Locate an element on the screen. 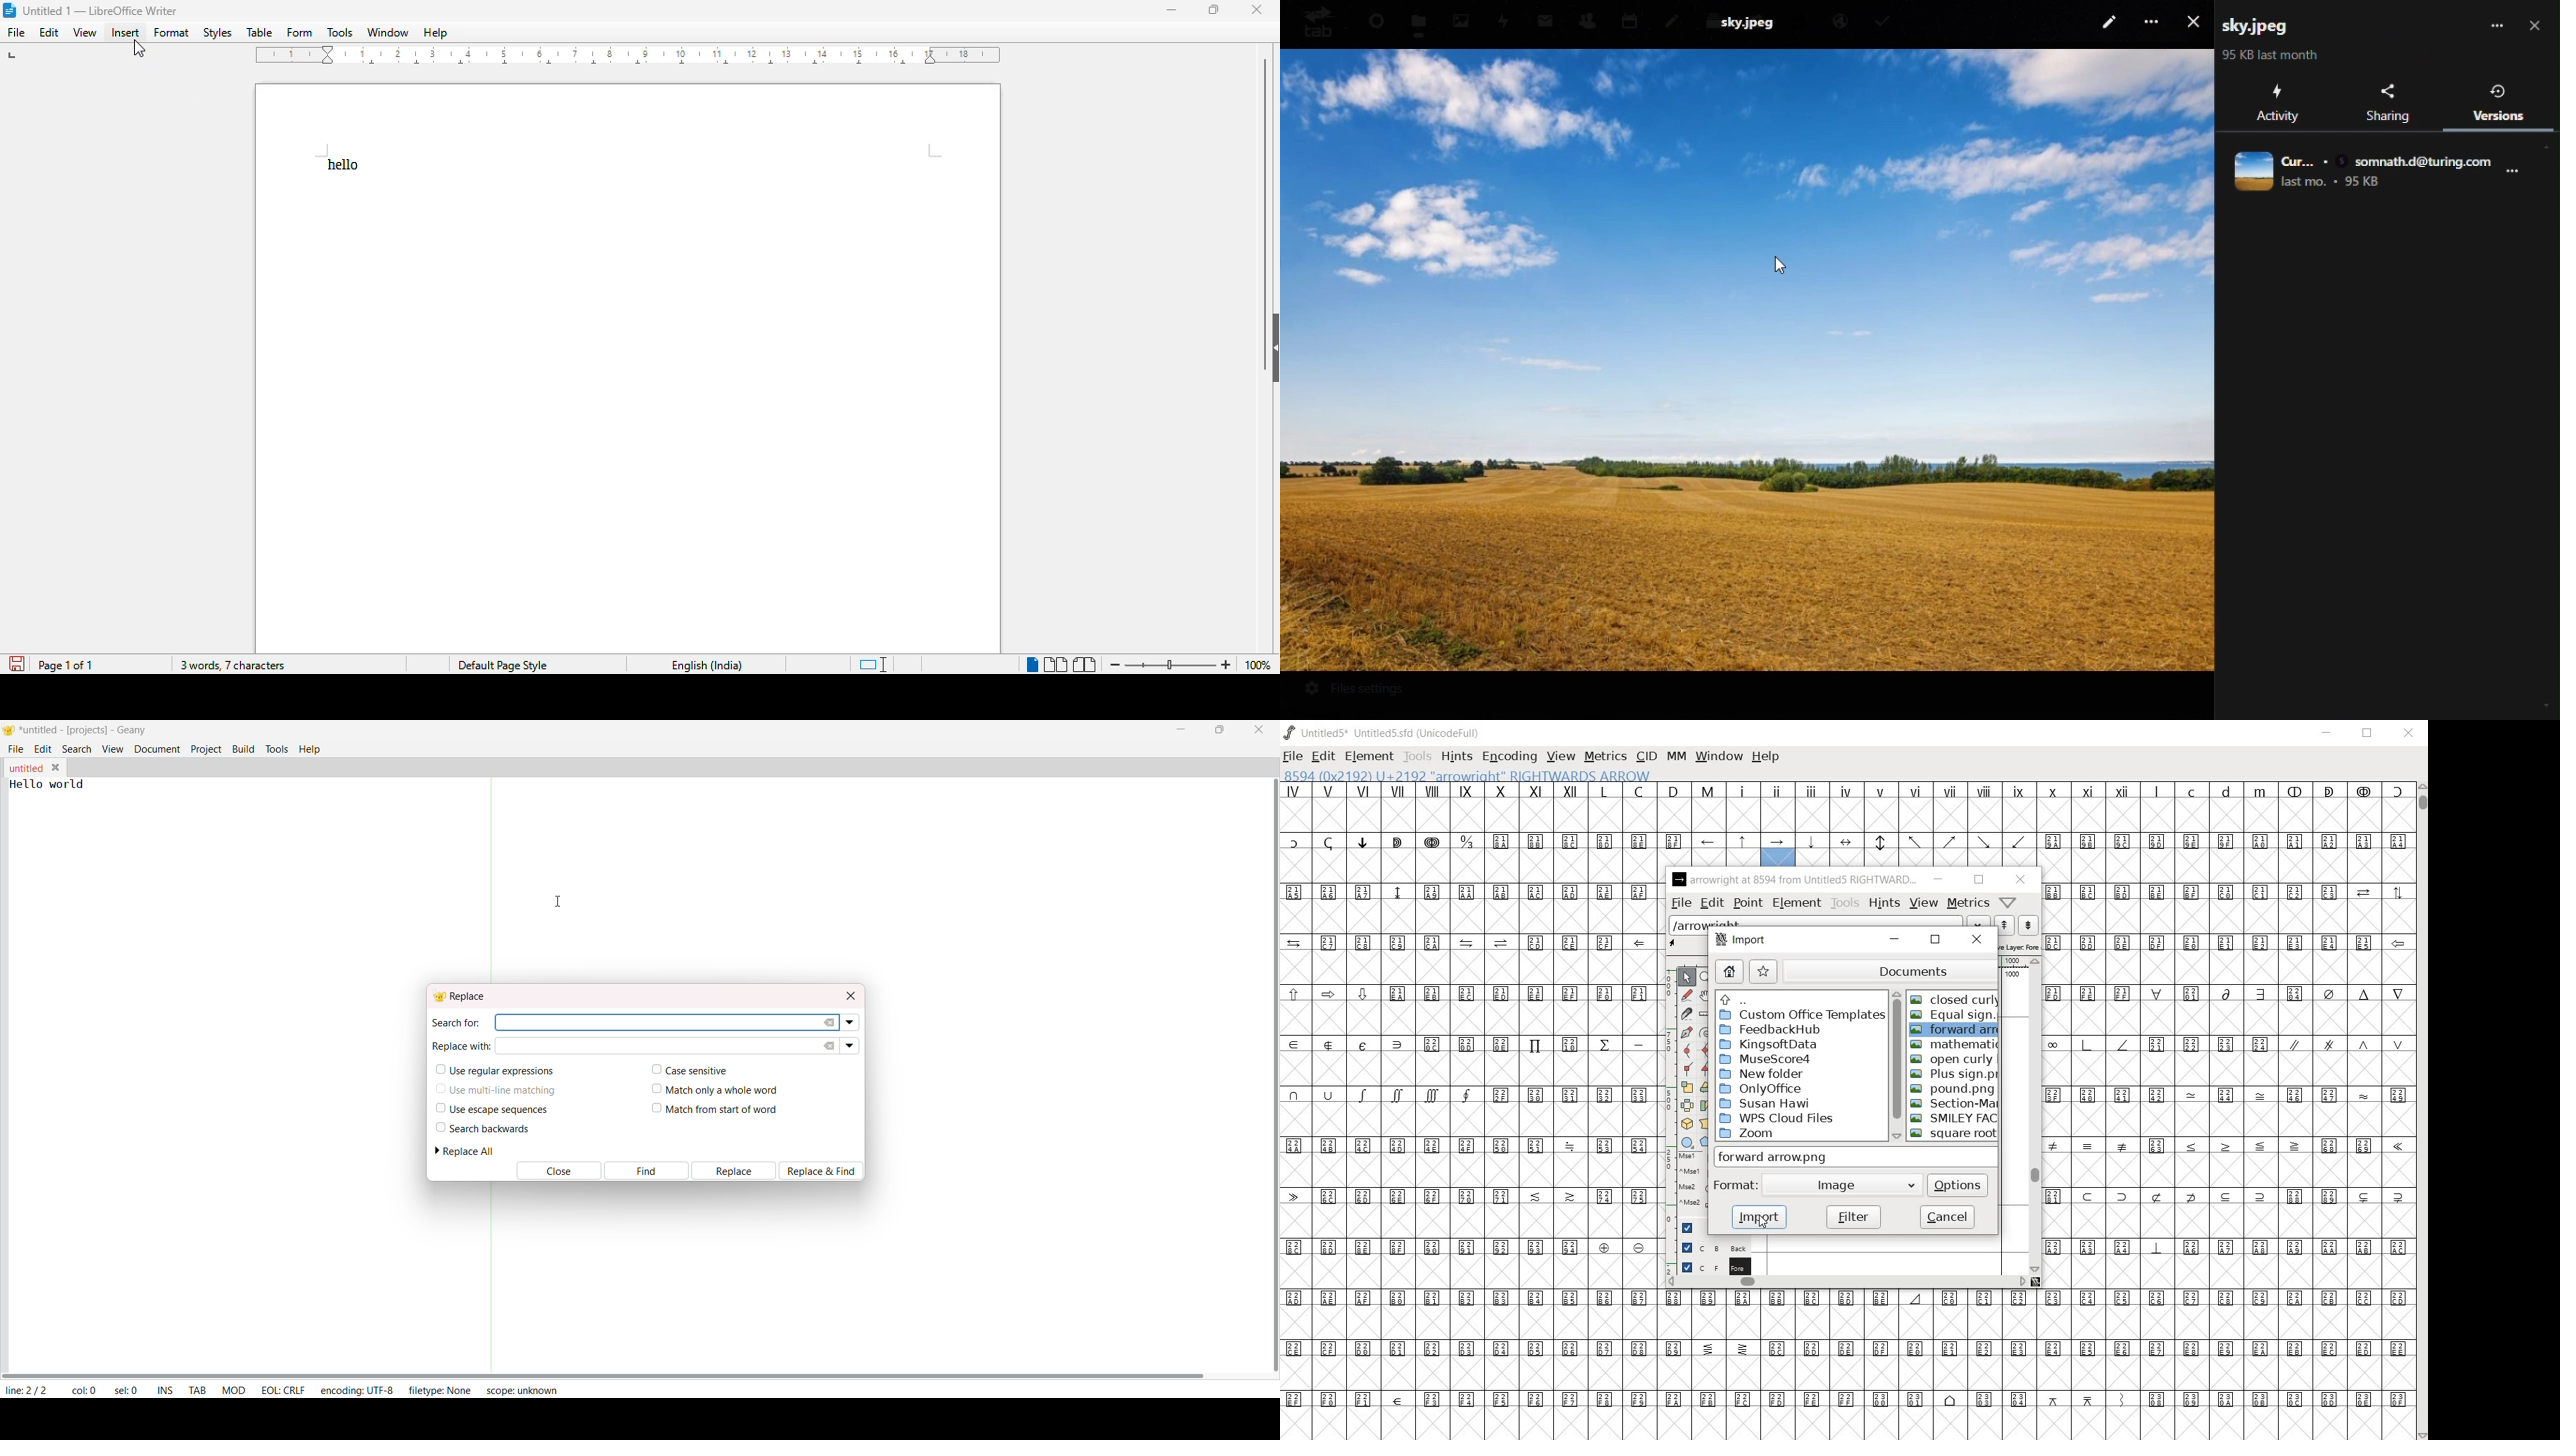 The height and width of the screenshot is (1456, 2576). CURSOR is located at coordinates (1761, 1224).